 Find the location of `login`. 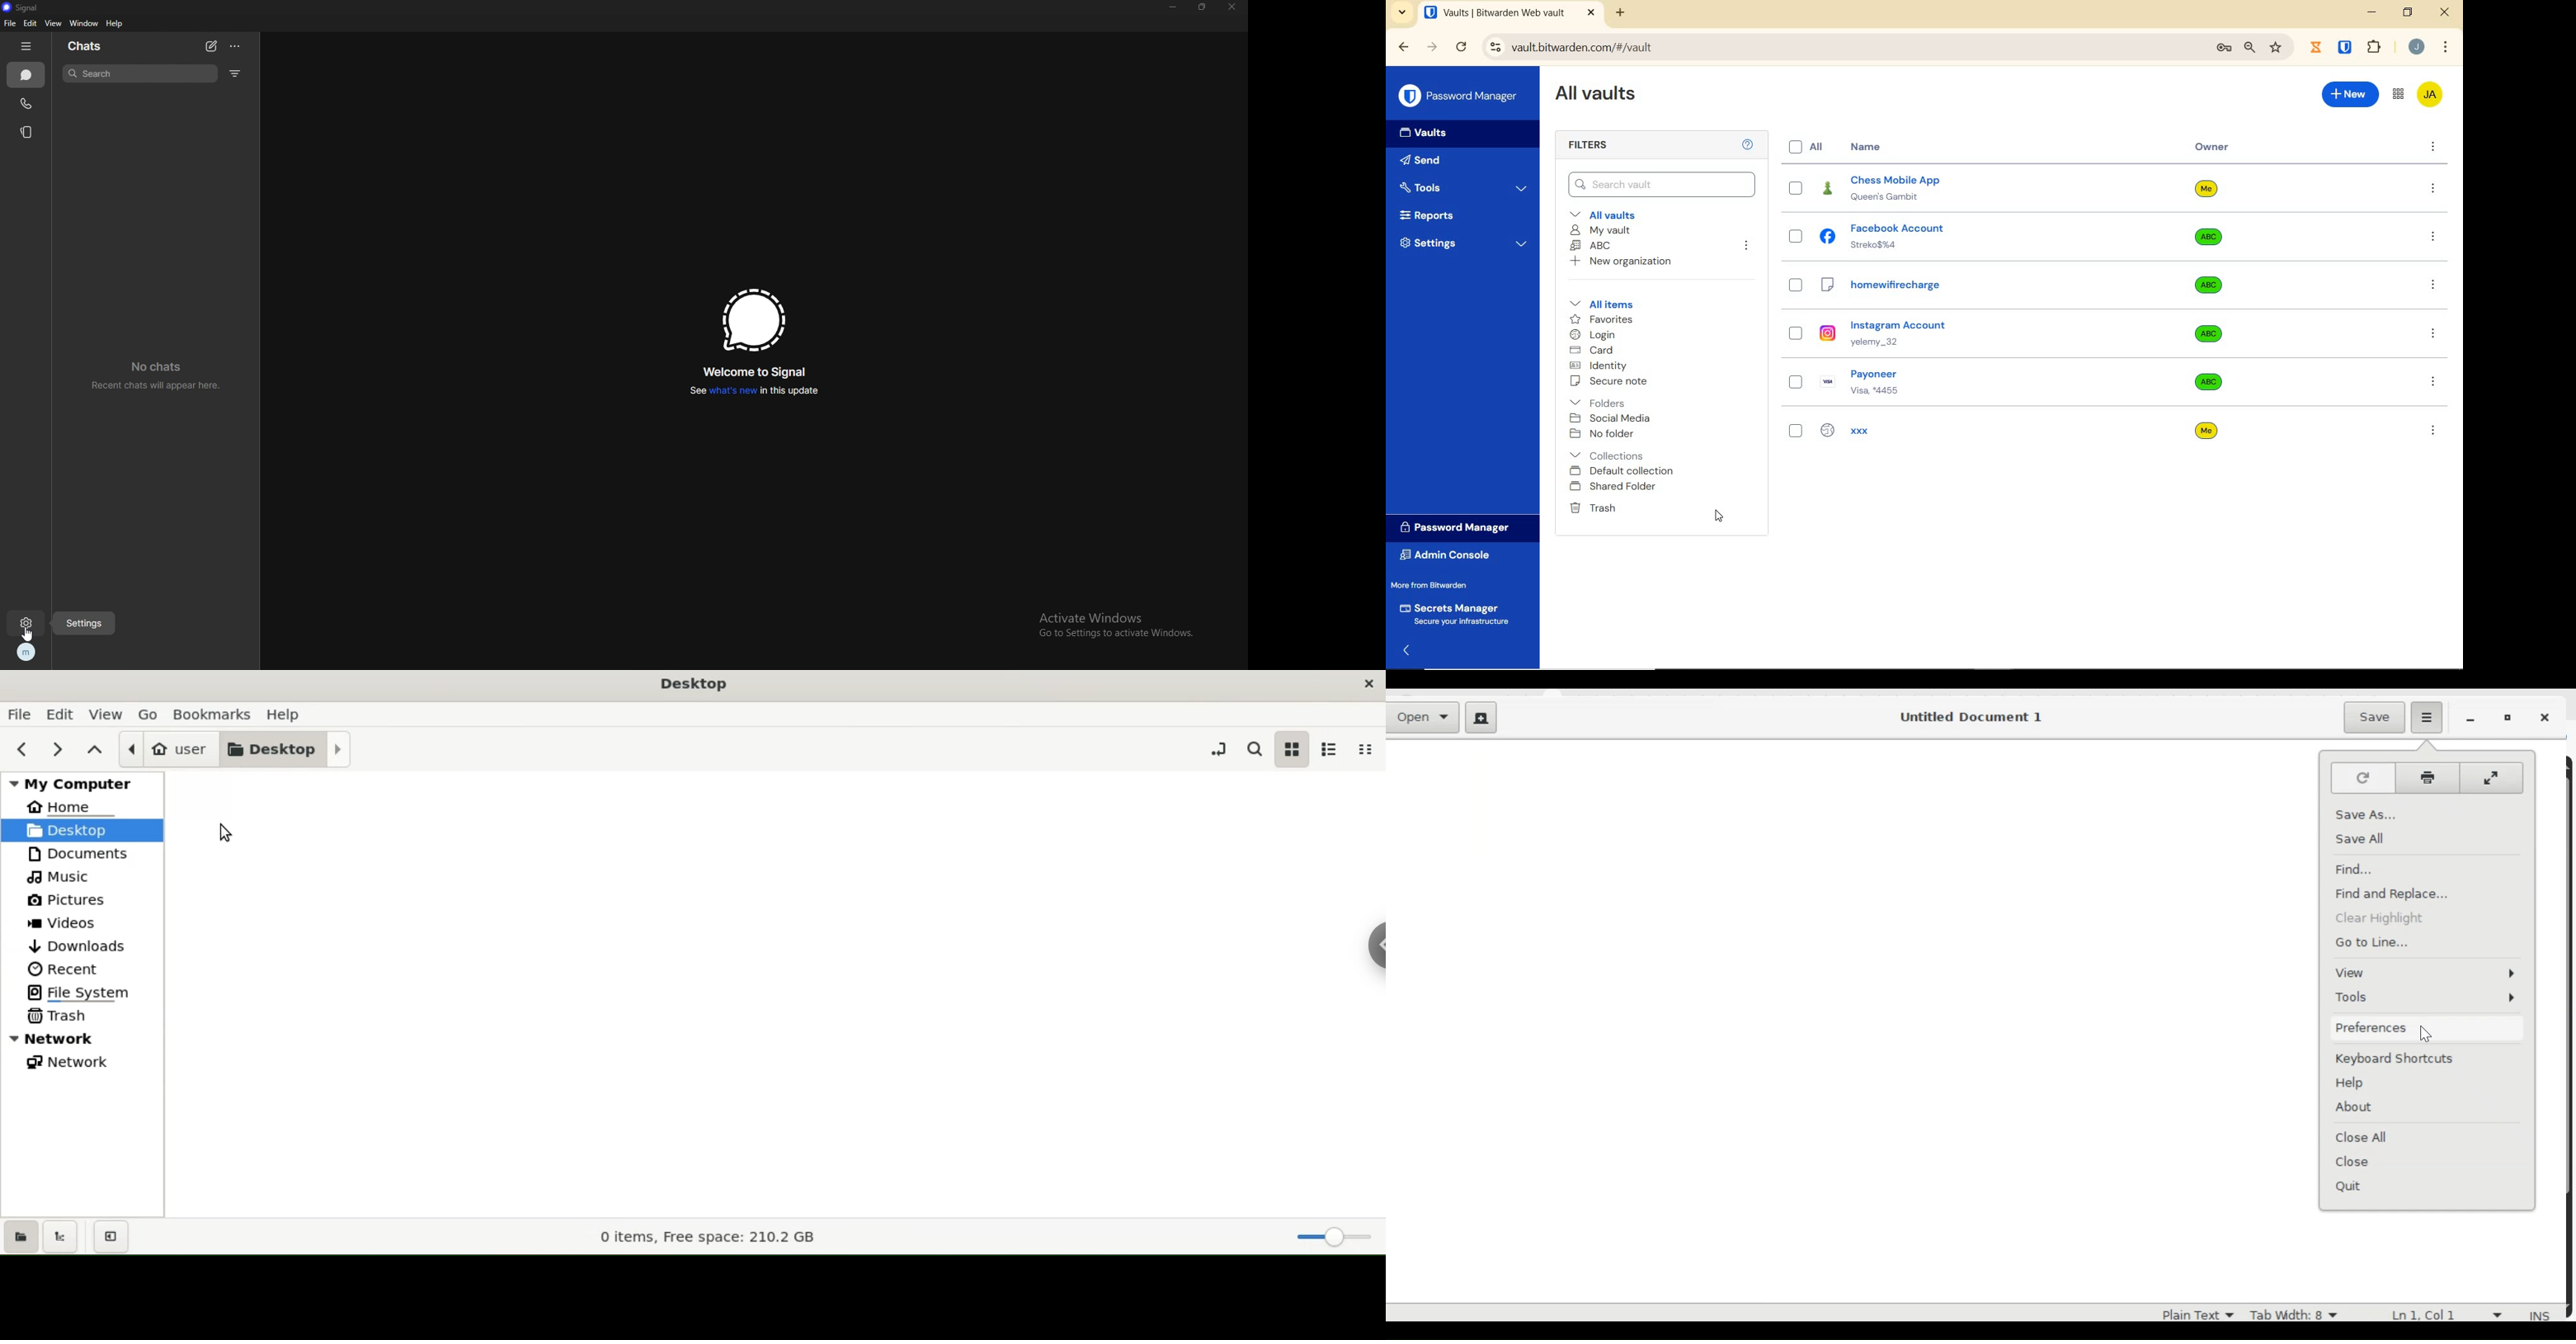

login is located at coordinates (1600, 335).